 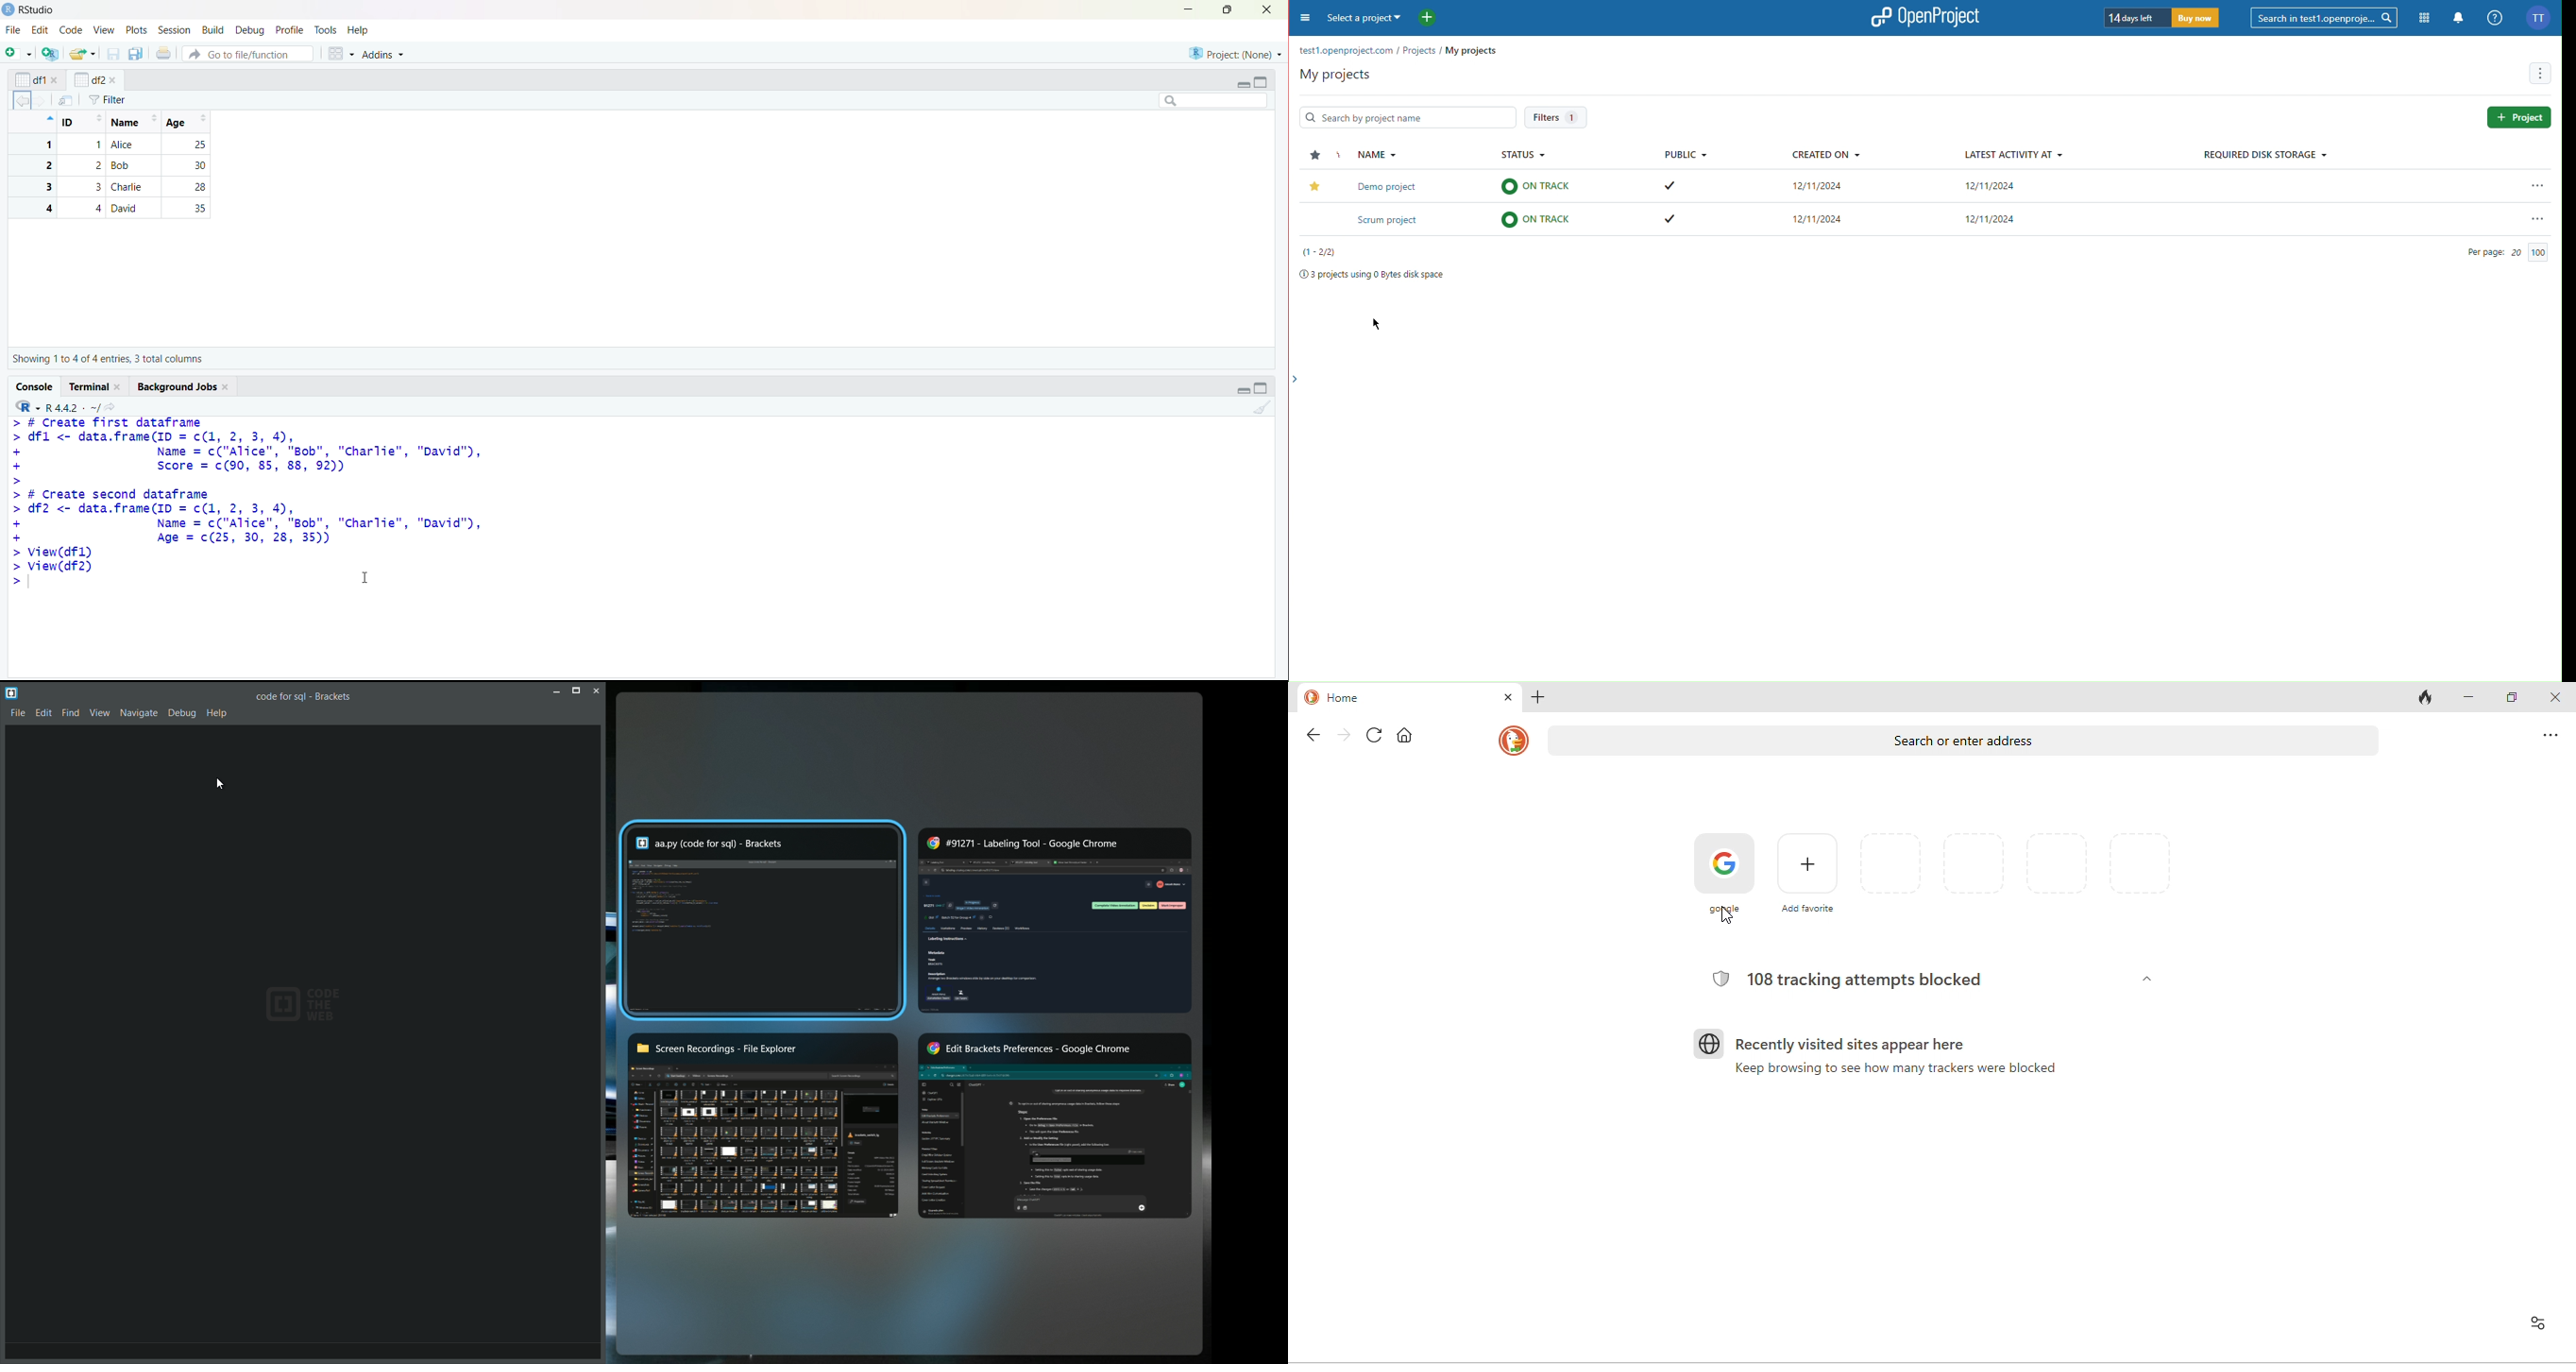 I want to click on 2 2 Bob 30, so click(x=115, y=166).